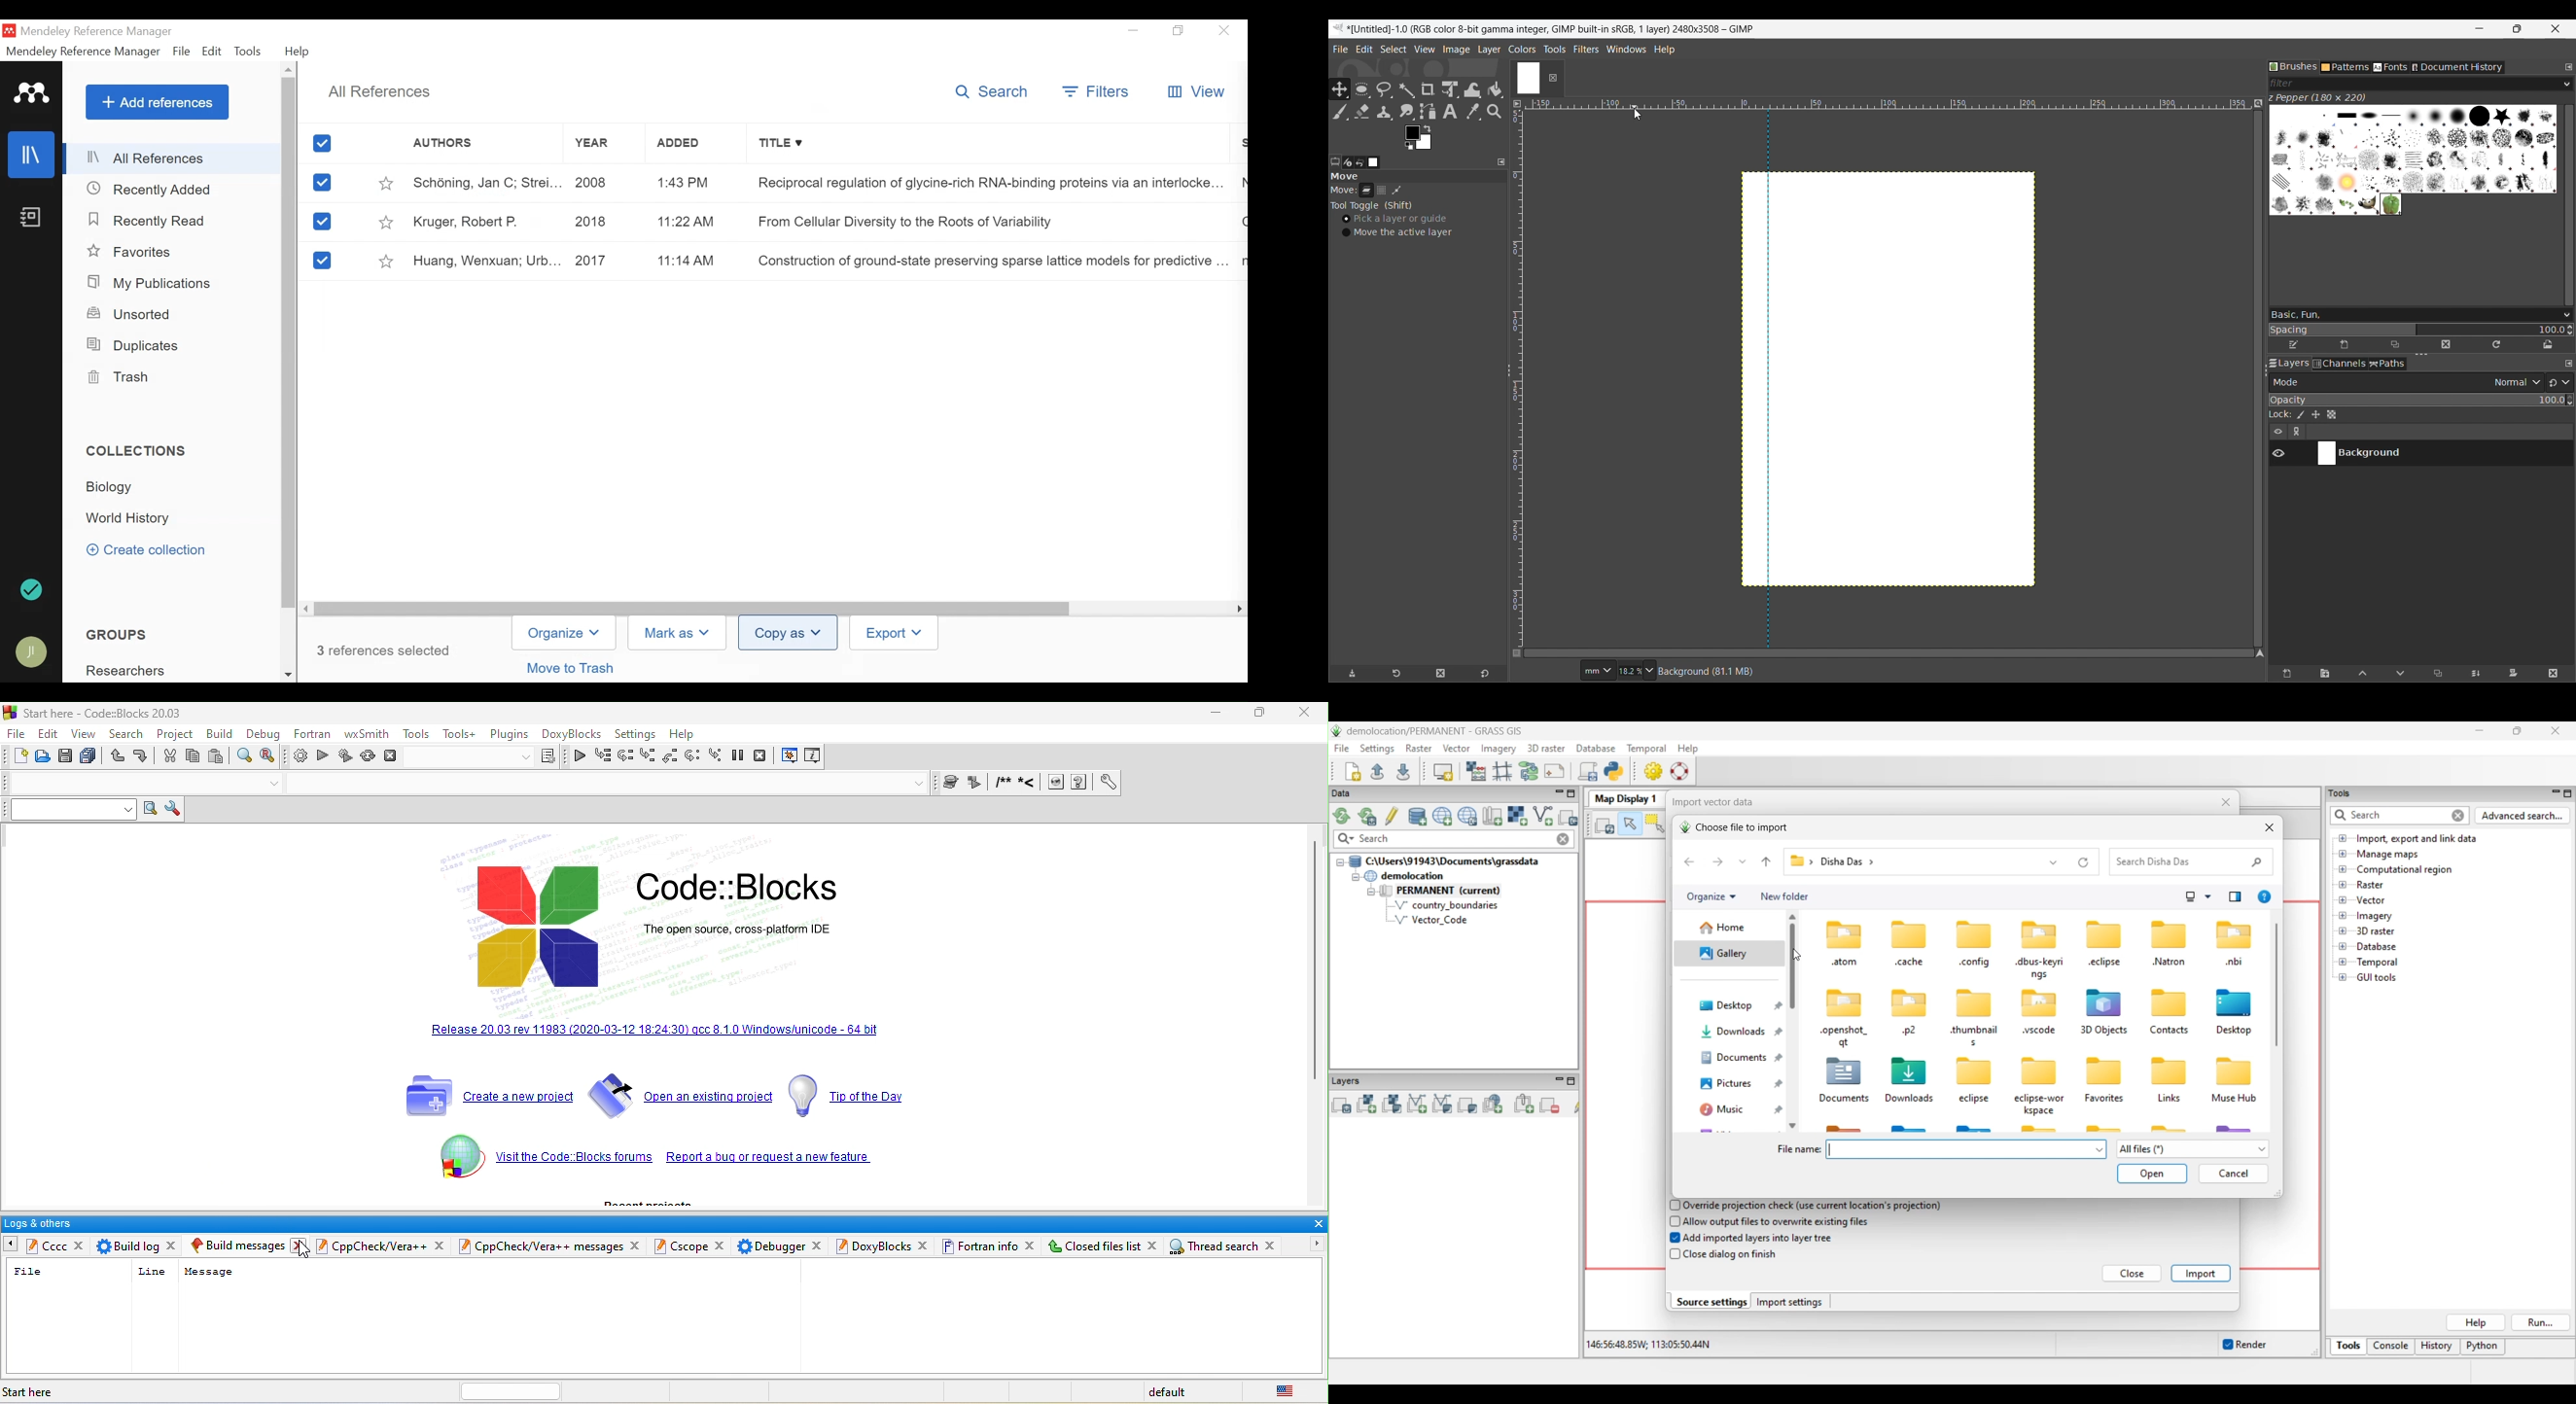 The image size is (2576, 1428). I want to click on build and run, so click(346, 756).